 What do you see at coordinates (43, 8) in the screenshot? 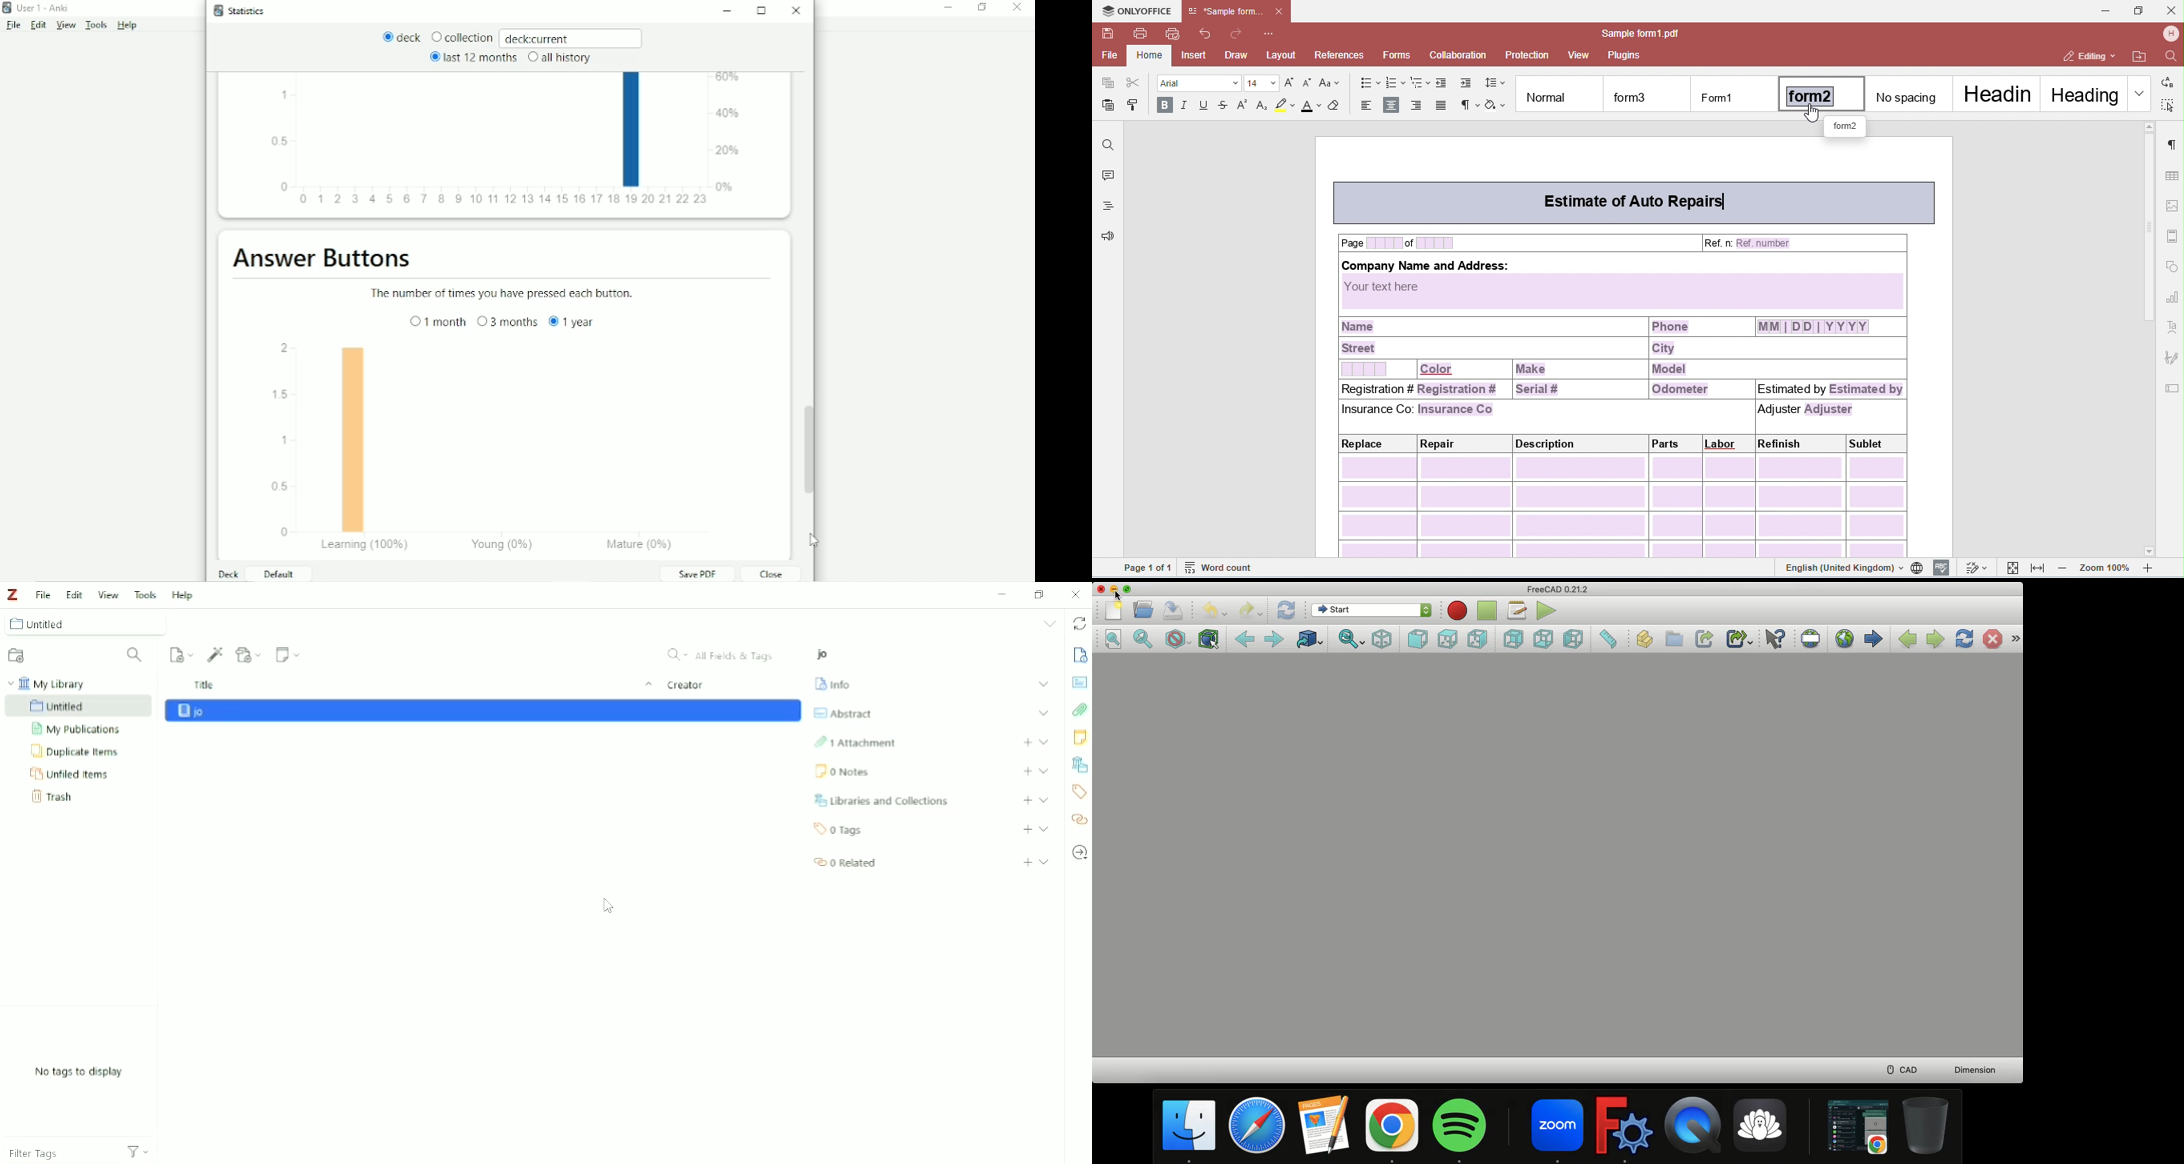
I see `User 1 - Anki` at bounding box center [43, 8].